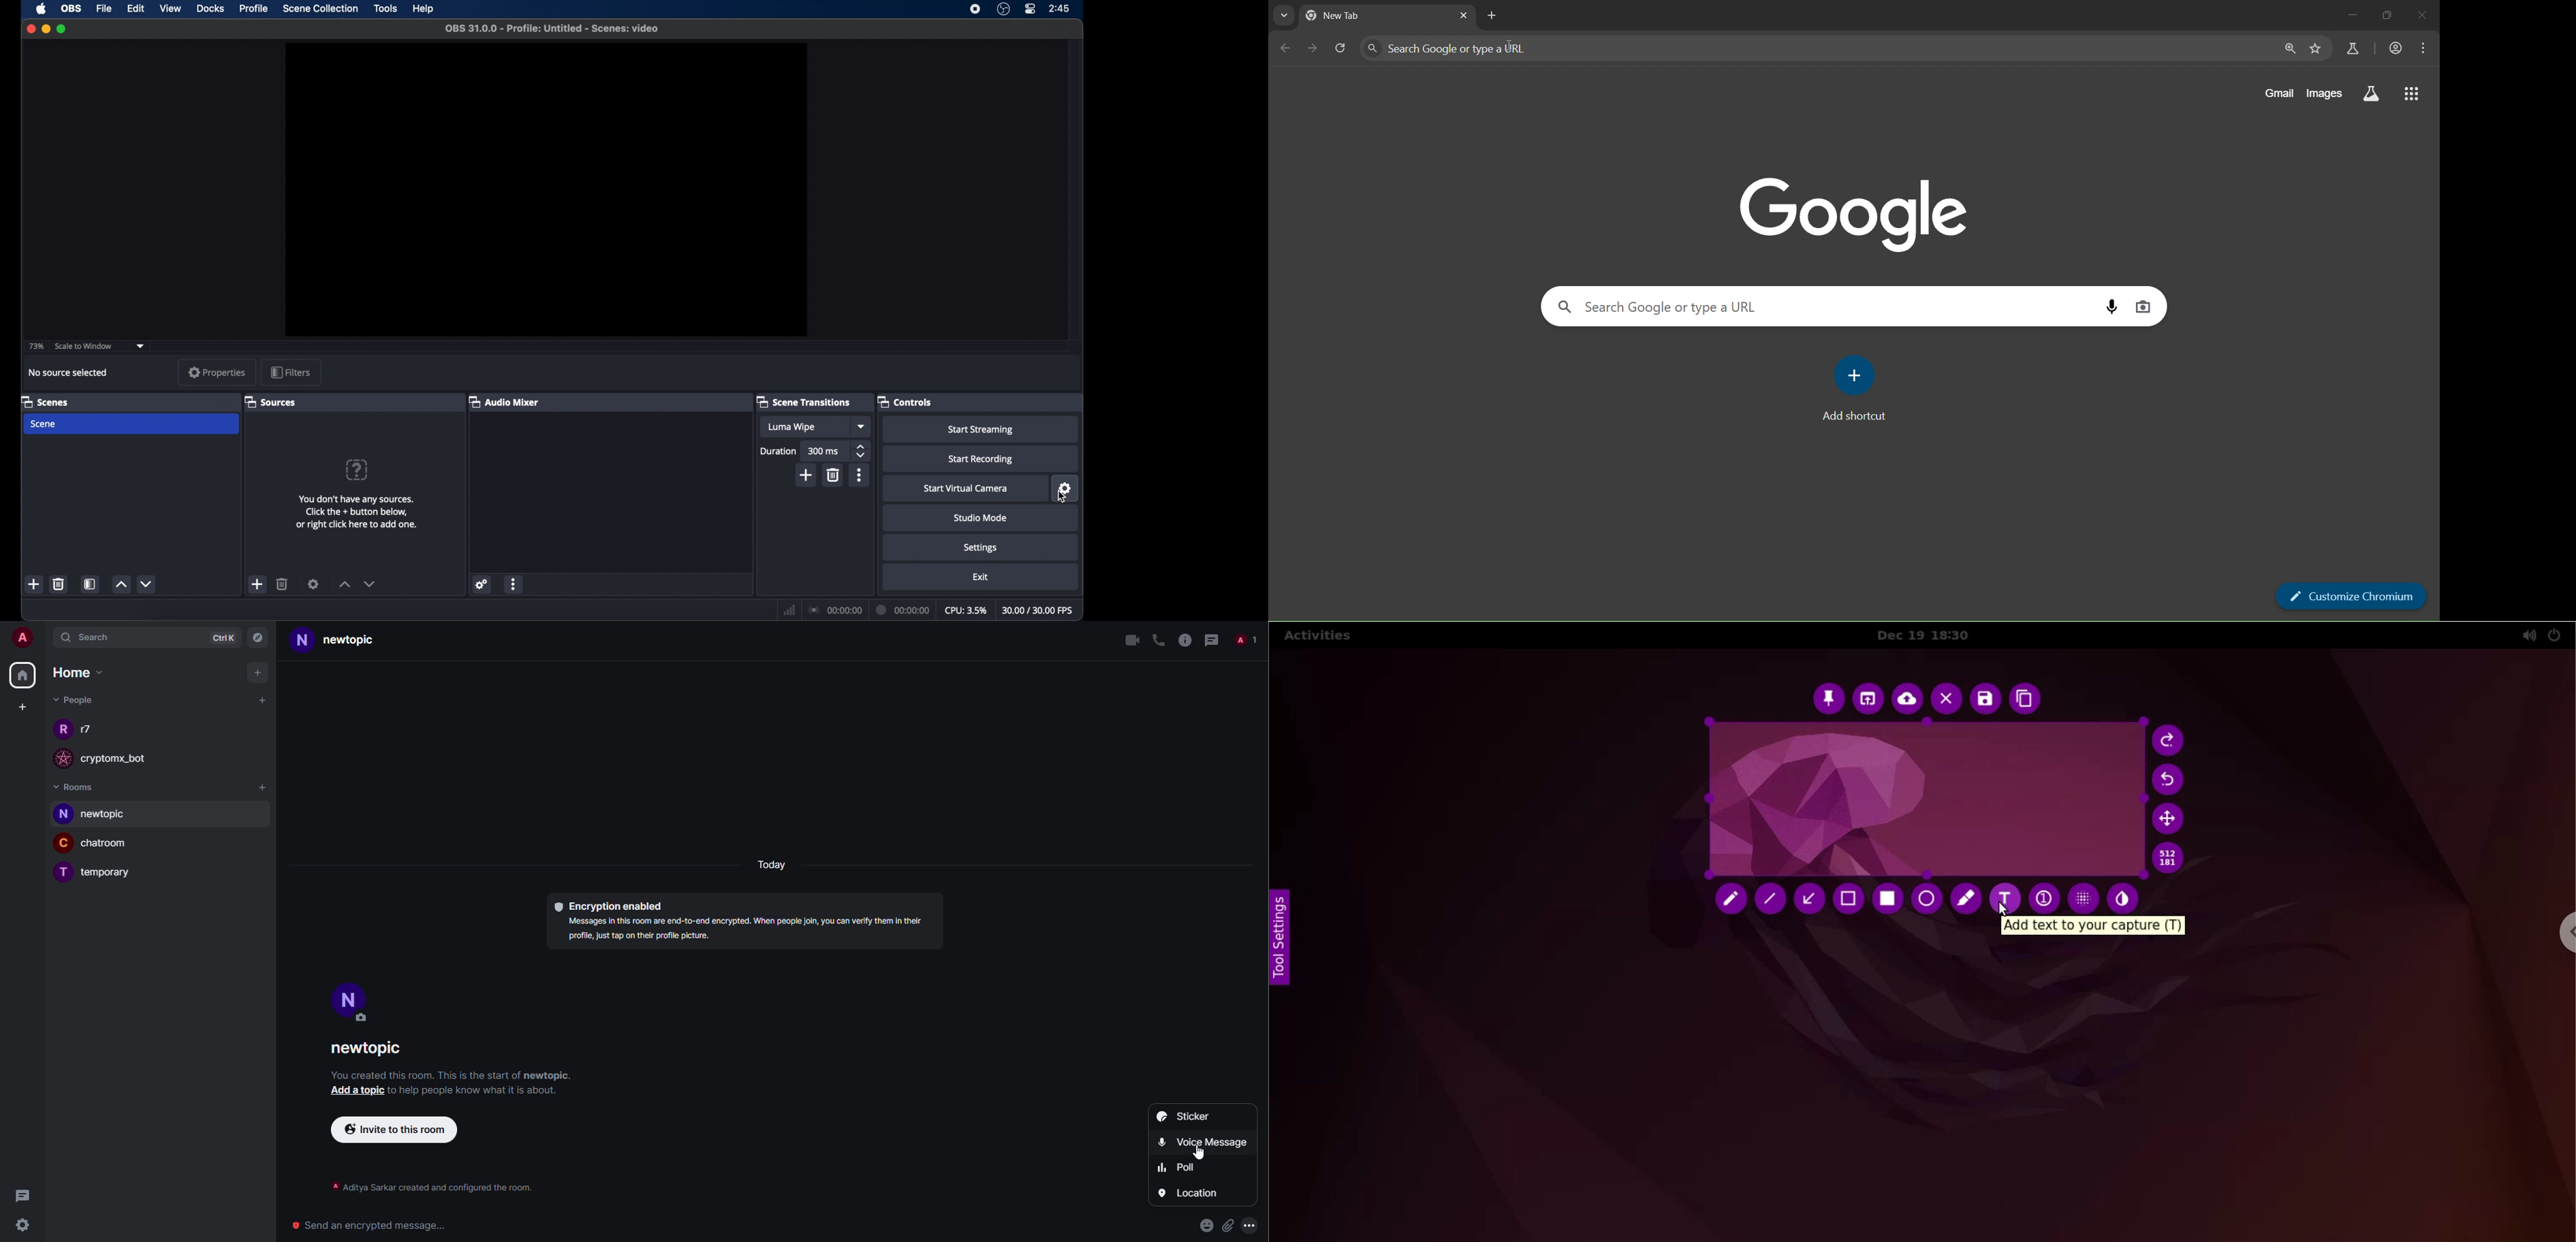 The image size is (2576, 1260). Describe the element at coordinates (314, 583) in the screenshot. I see `settings` at that location.